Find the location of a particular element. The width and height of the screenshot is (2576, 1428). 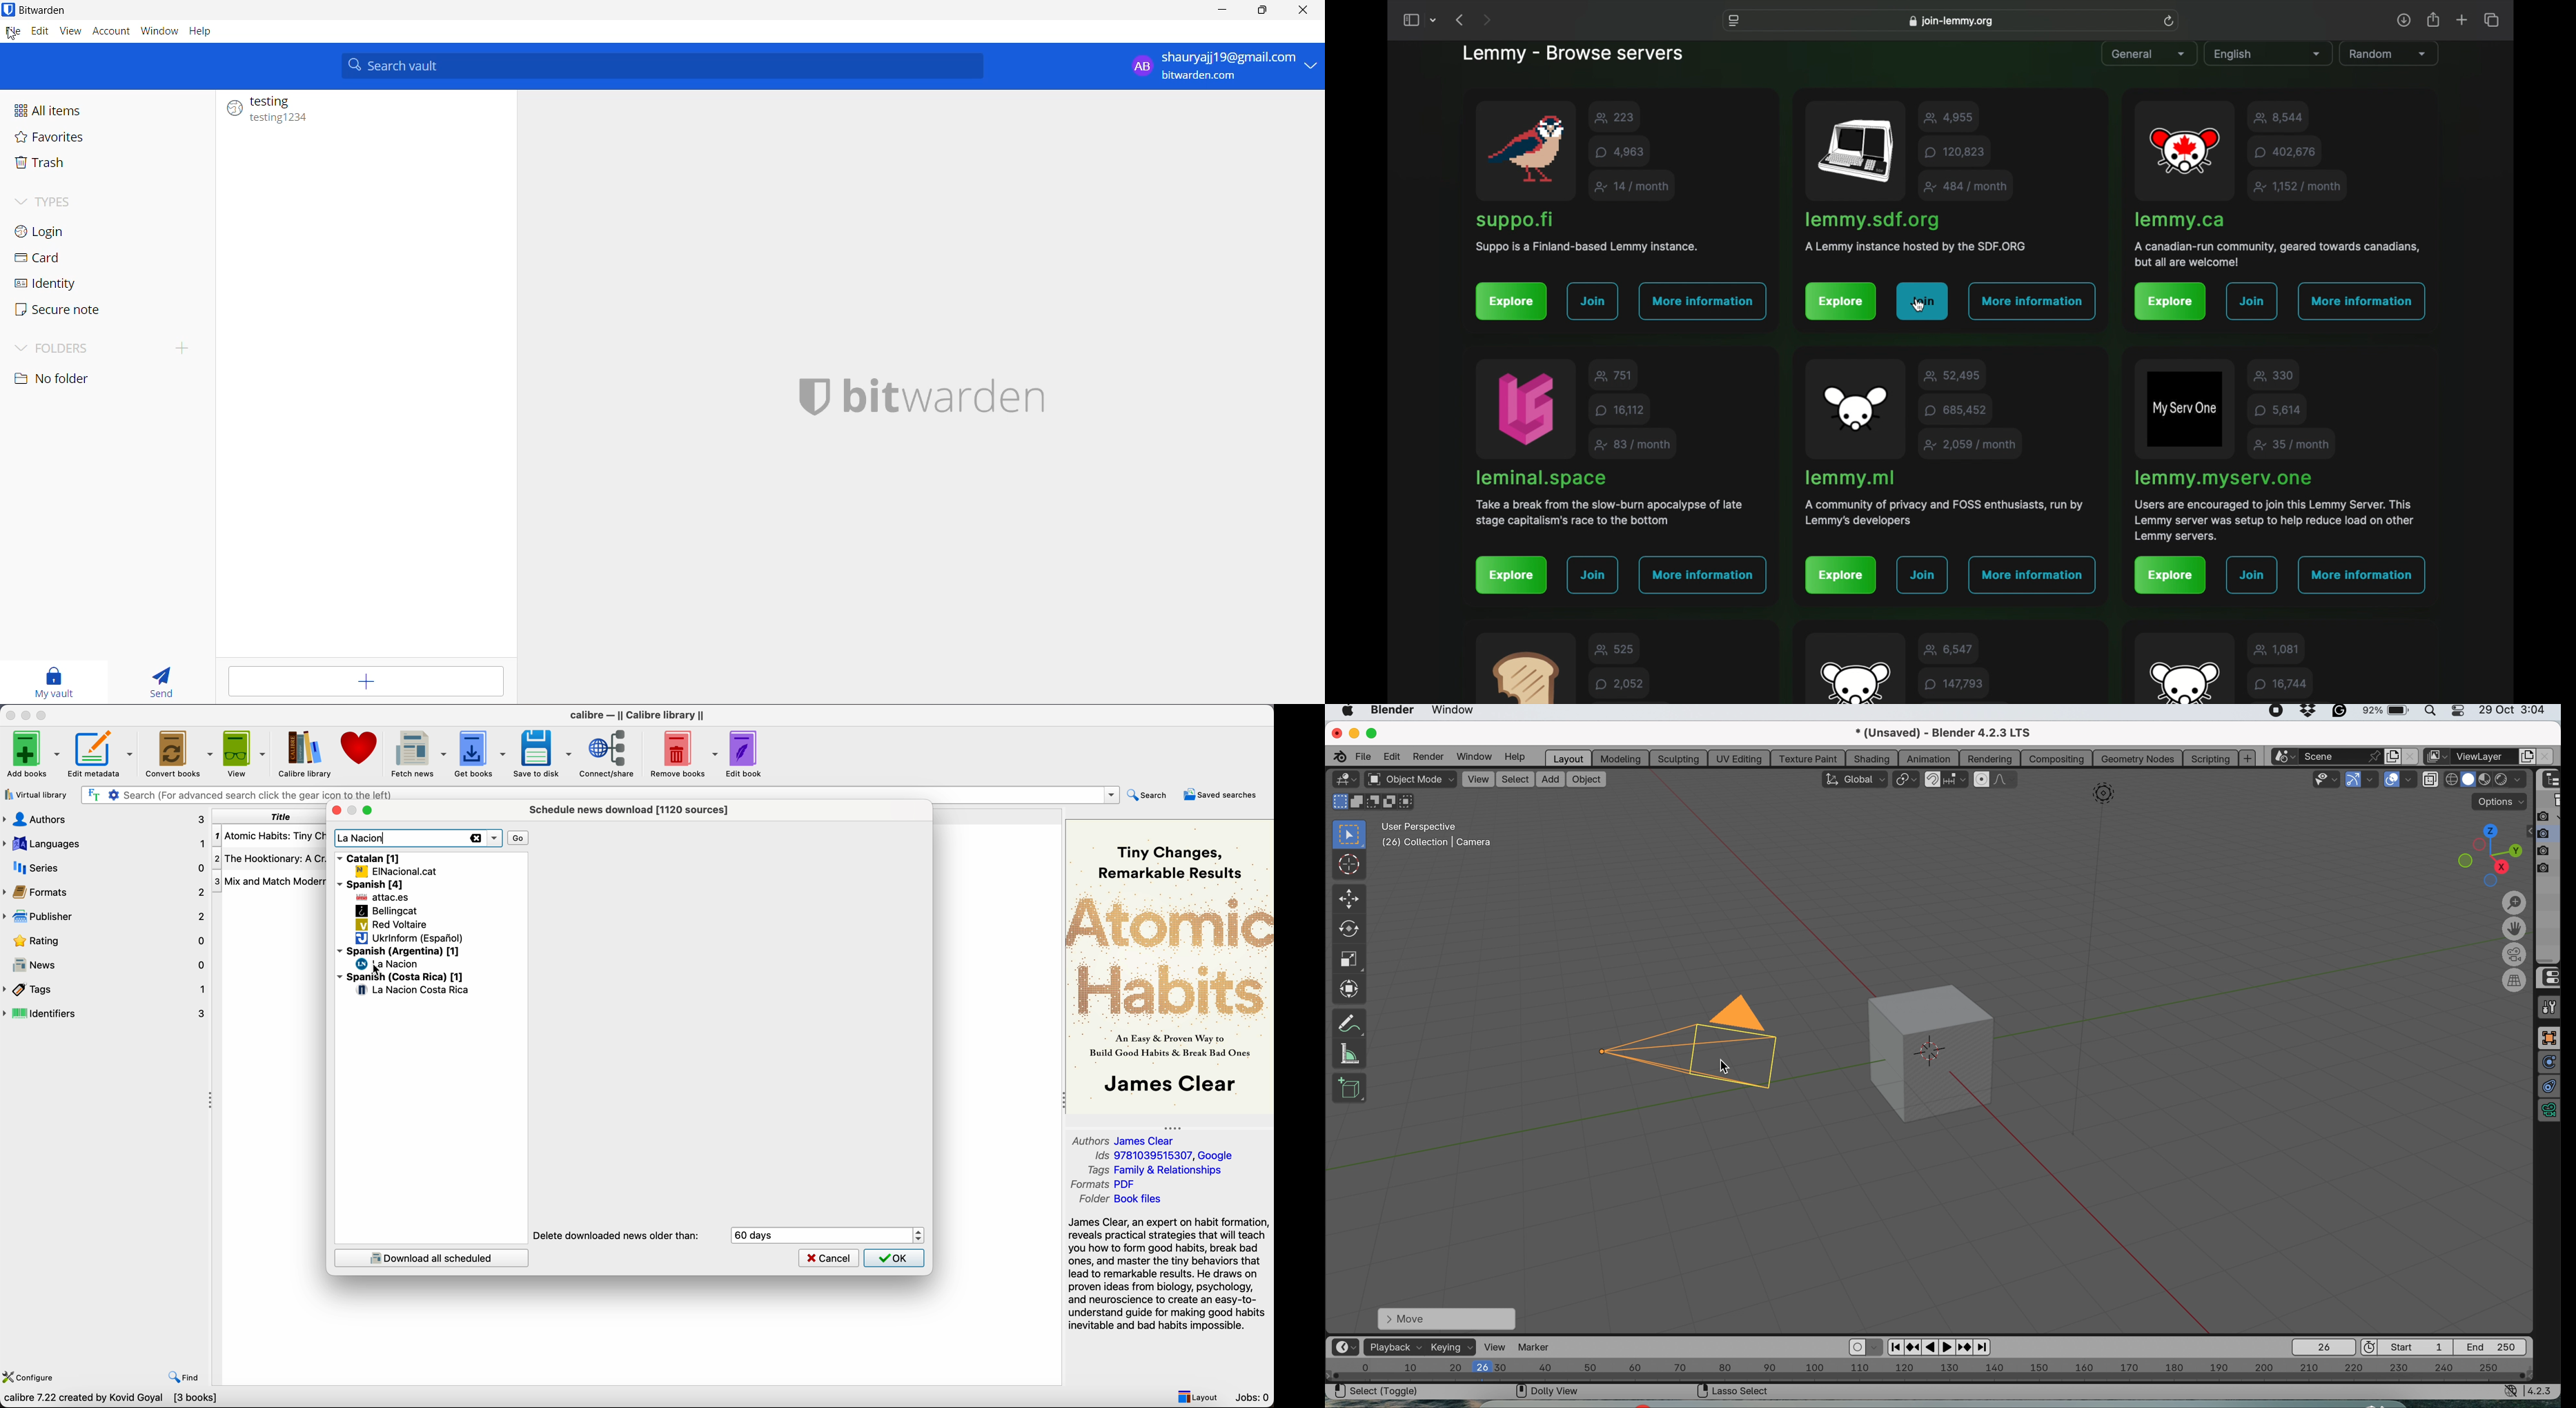

Spanish (Costa Rica) [1] is located at coordinates (401, 977).